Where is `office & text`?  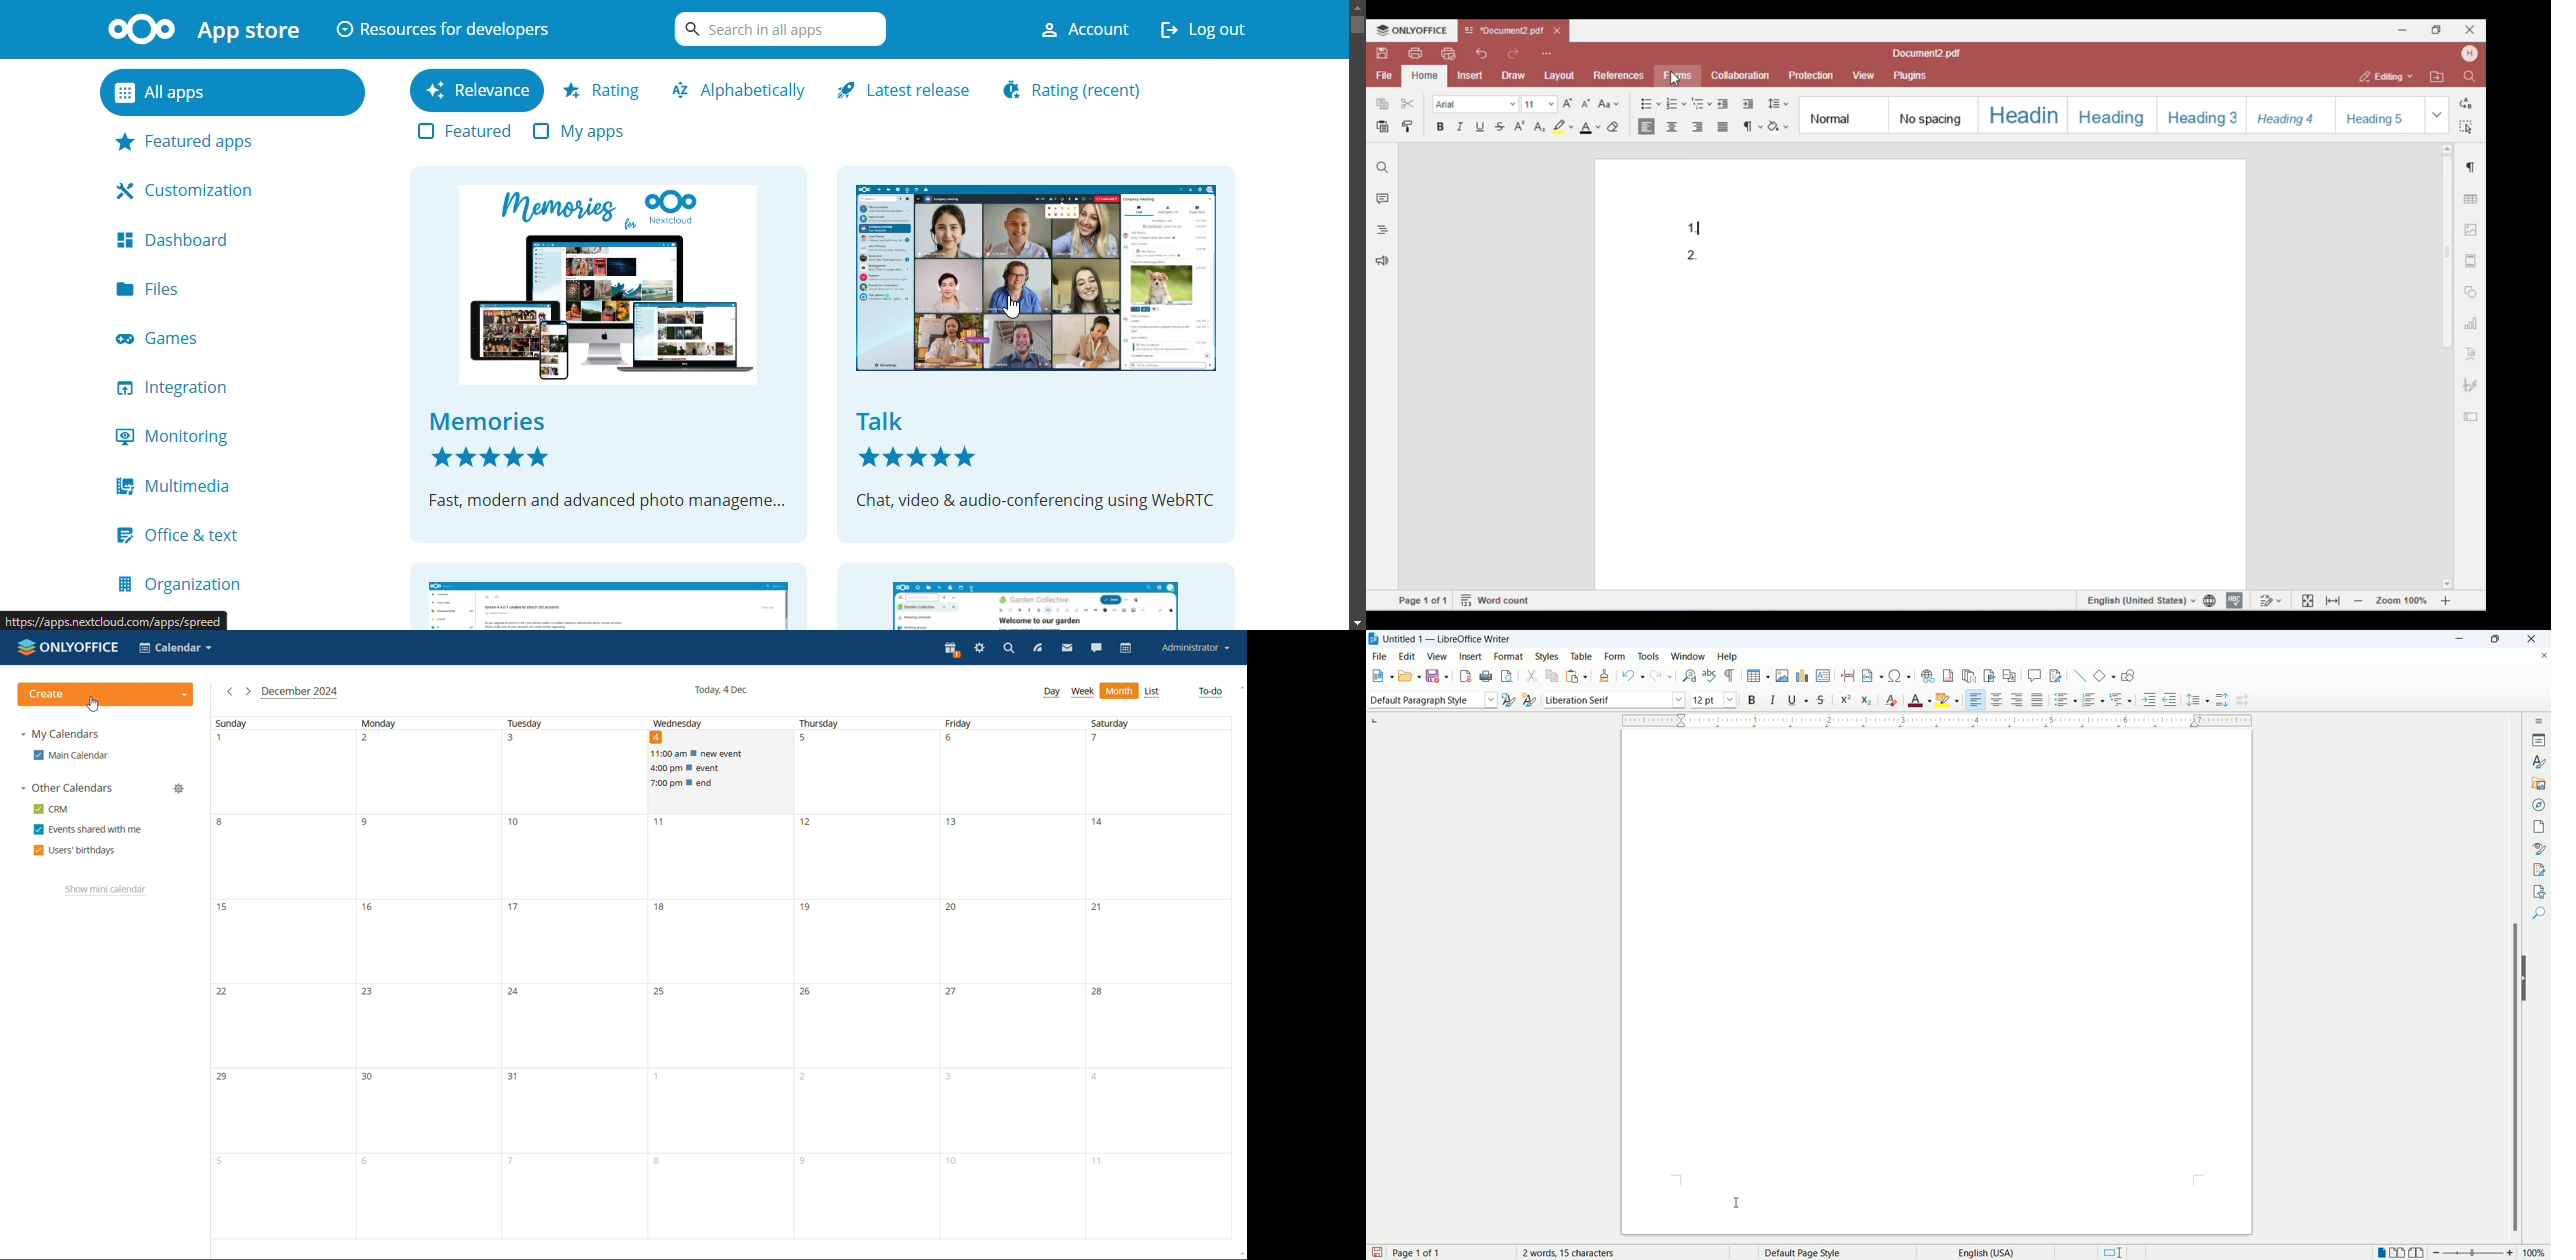 office & text is located at coordinates (189, 535).